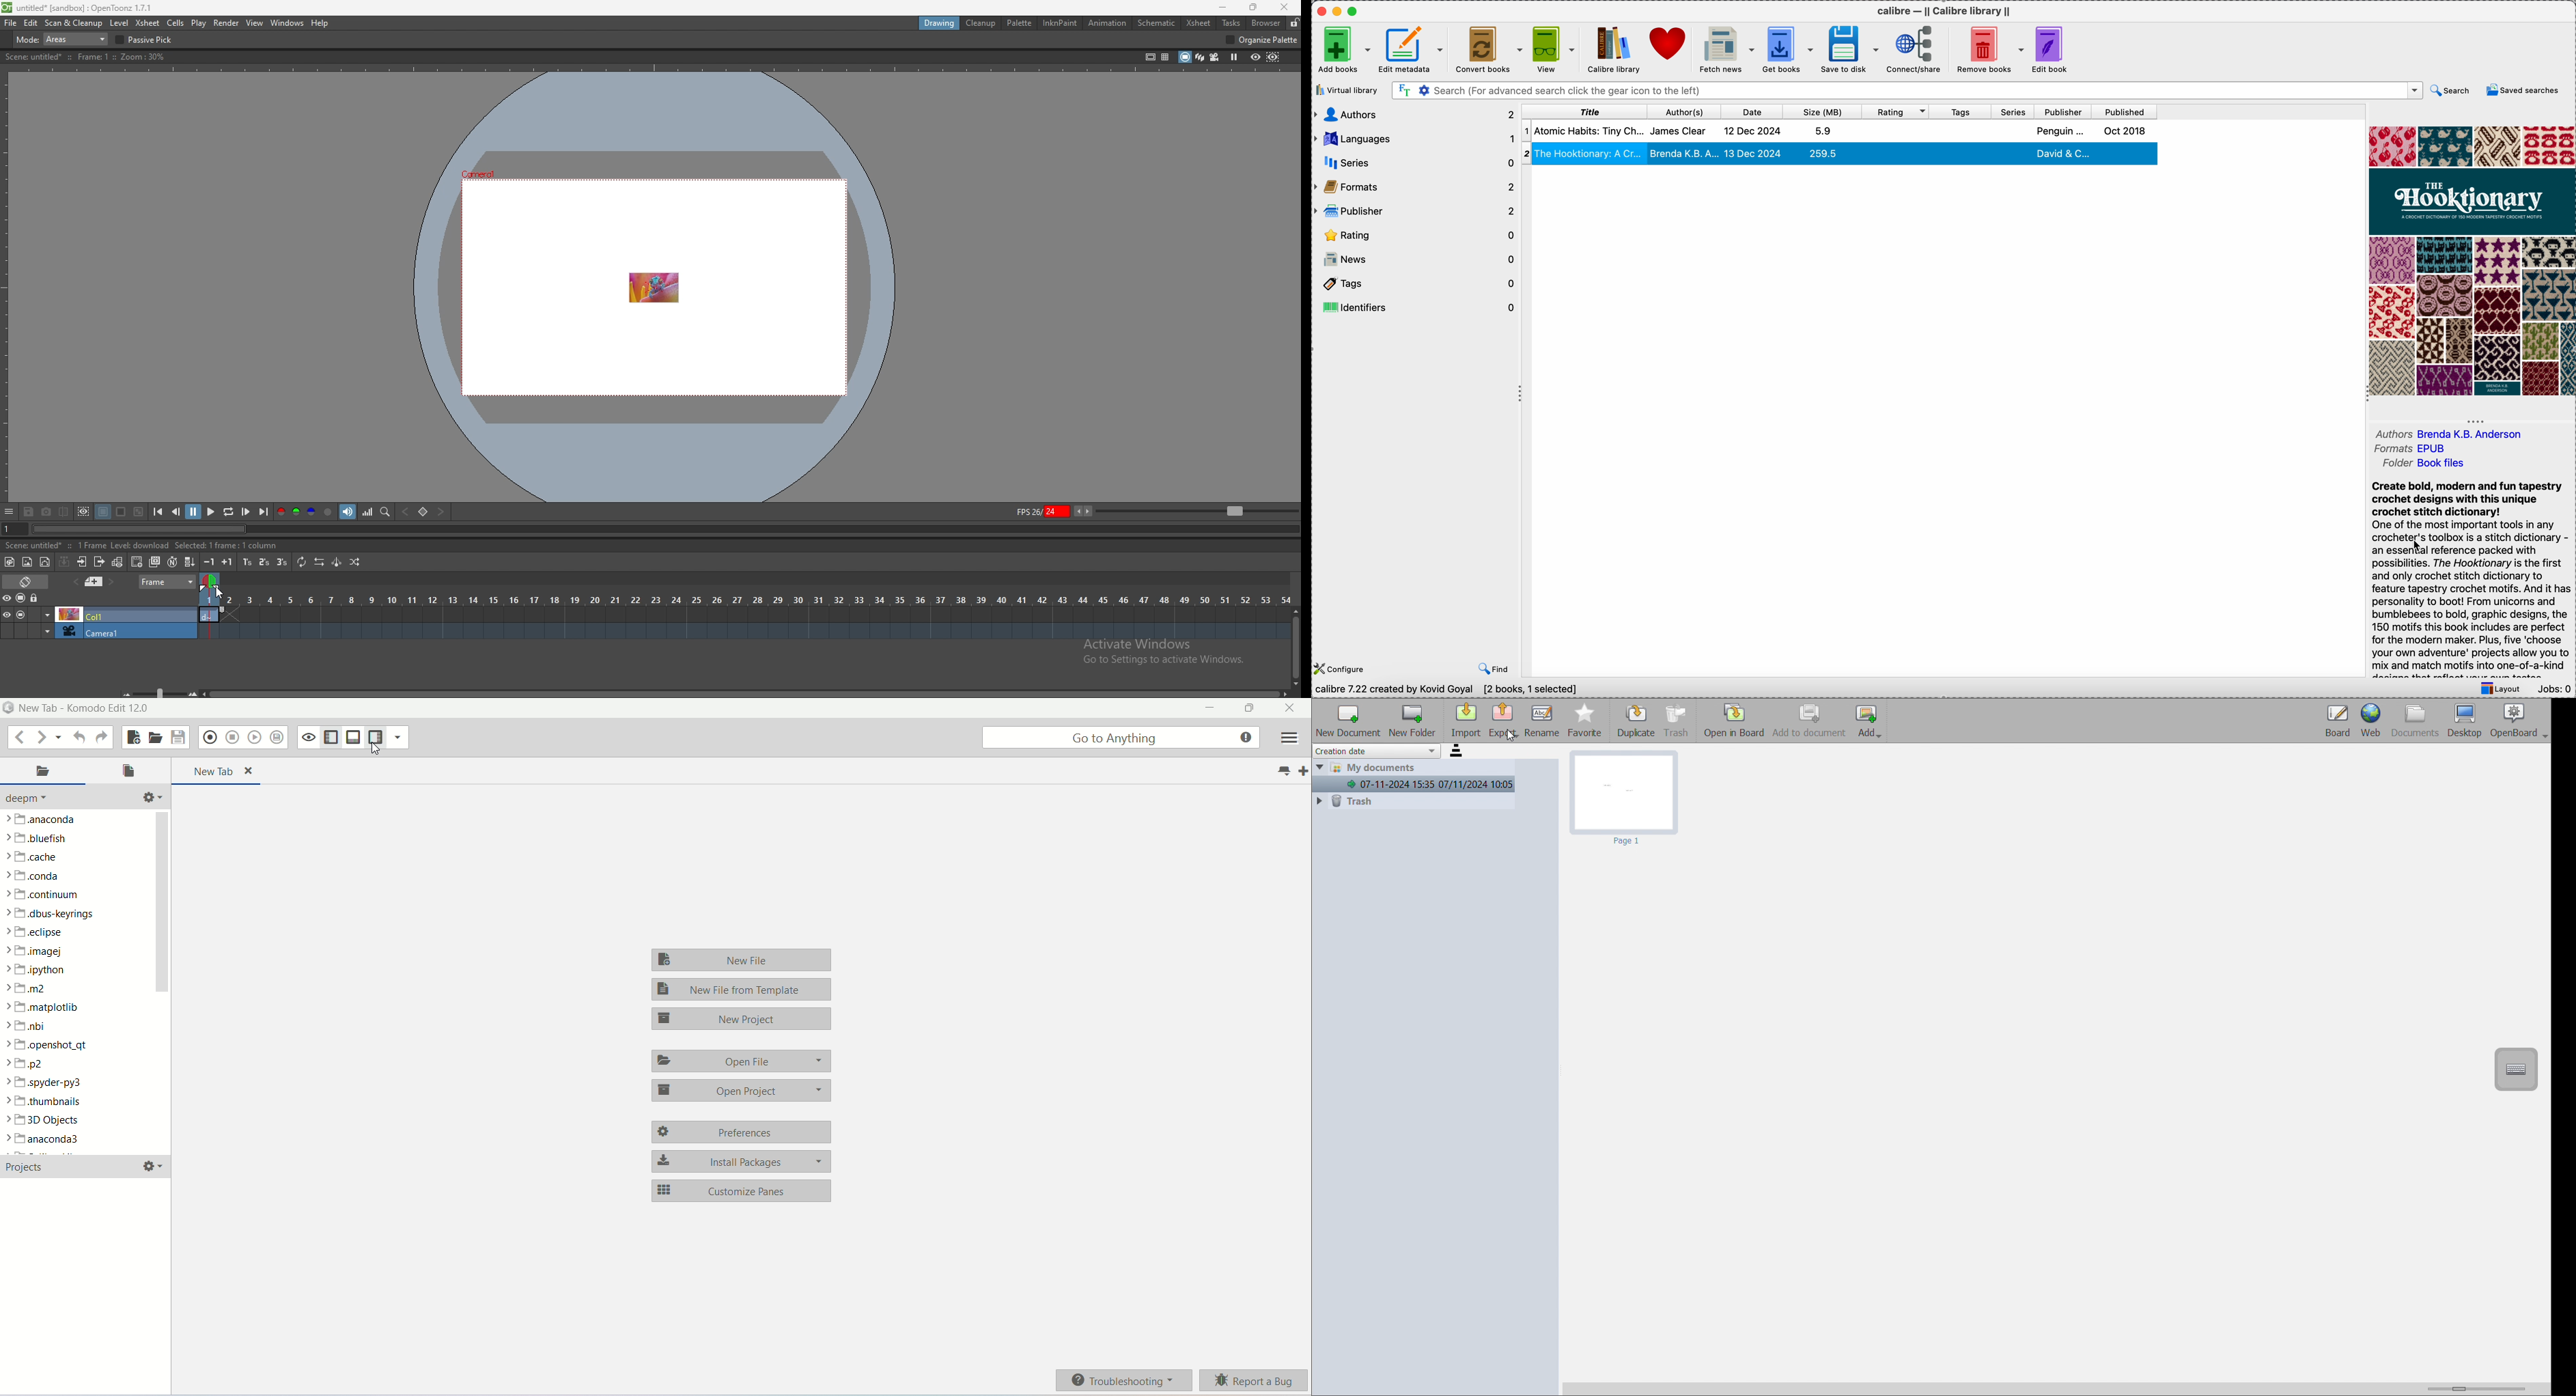 The image size is (2576, 1400). Describe the element at coordinates (2064, 112) in the screenshot. I see `publisher` at that location.